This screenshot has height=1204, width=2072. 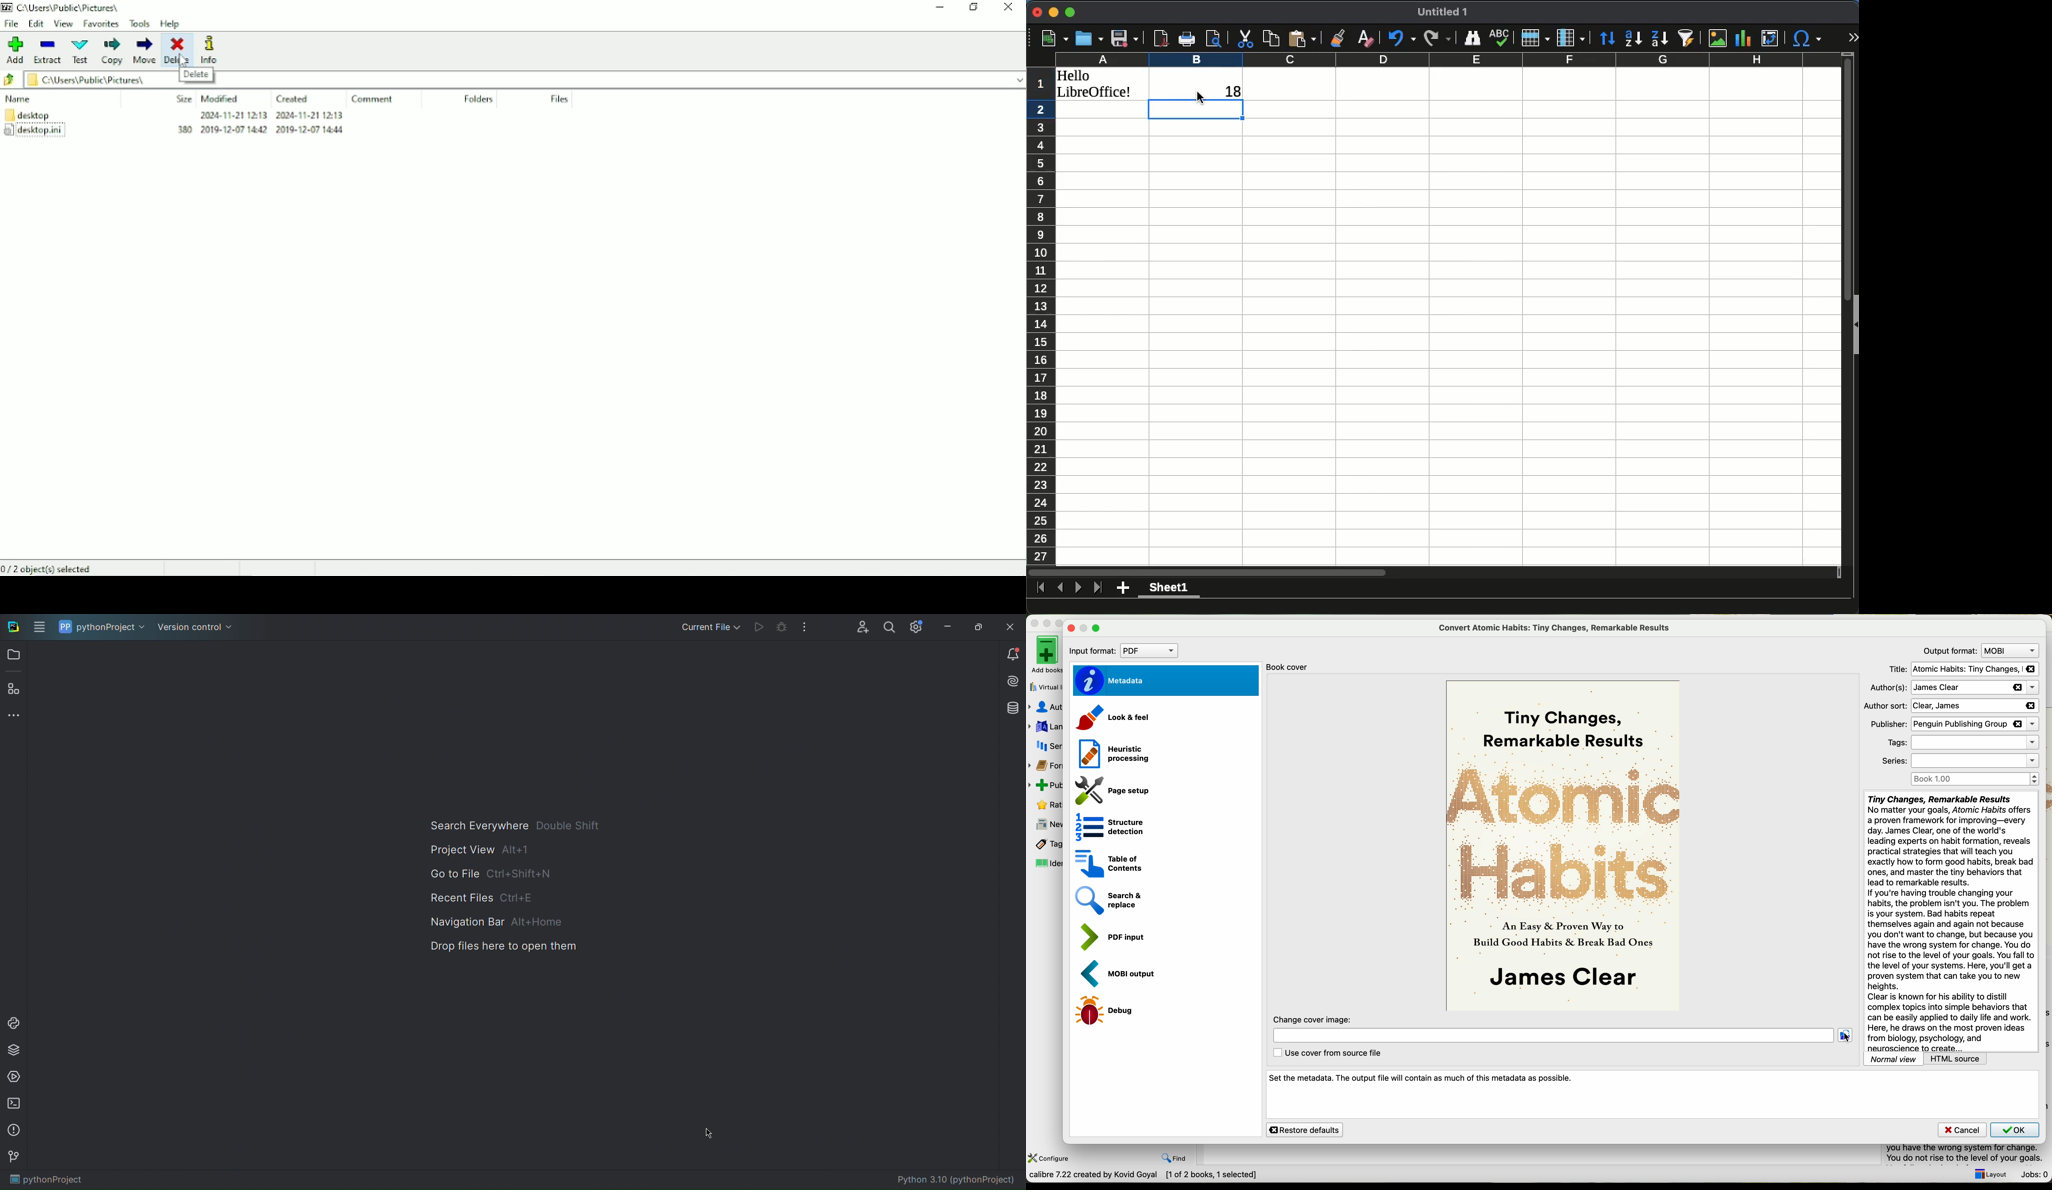 What do you see at coordinates (1044, 728) in the screenshot?
I see `languages` at bounding box center [1044, 728].